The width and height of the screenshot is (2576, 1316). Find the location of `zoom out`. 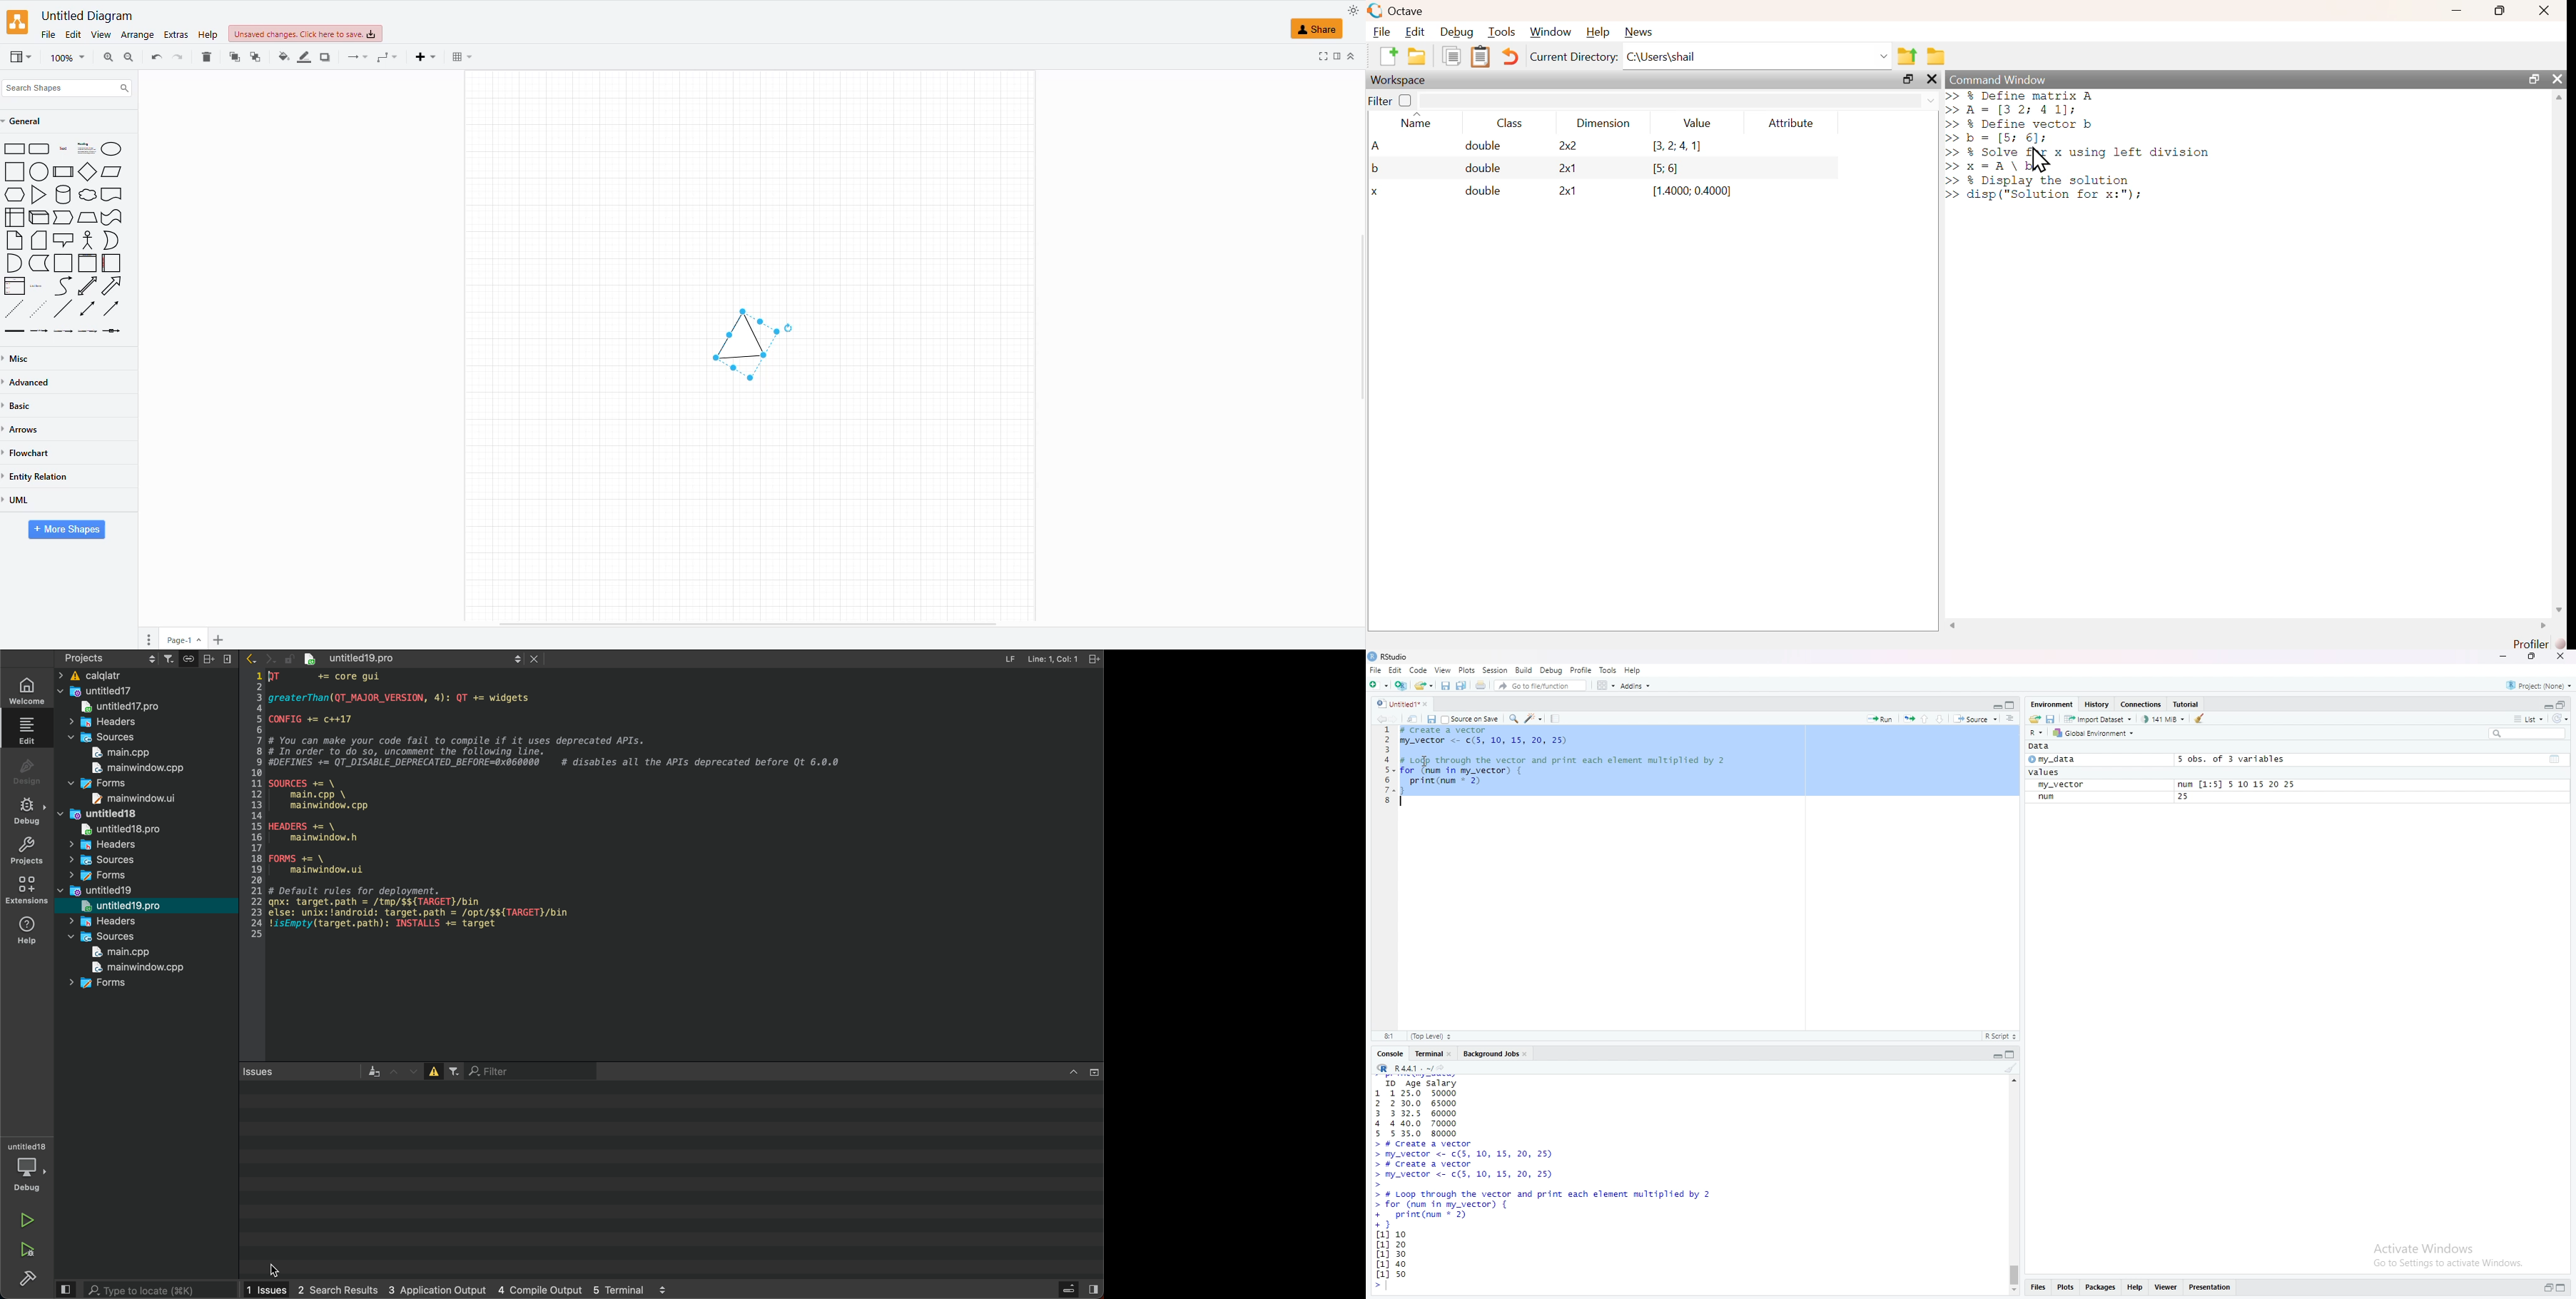

zoom out is located at coordinates (106, 55).